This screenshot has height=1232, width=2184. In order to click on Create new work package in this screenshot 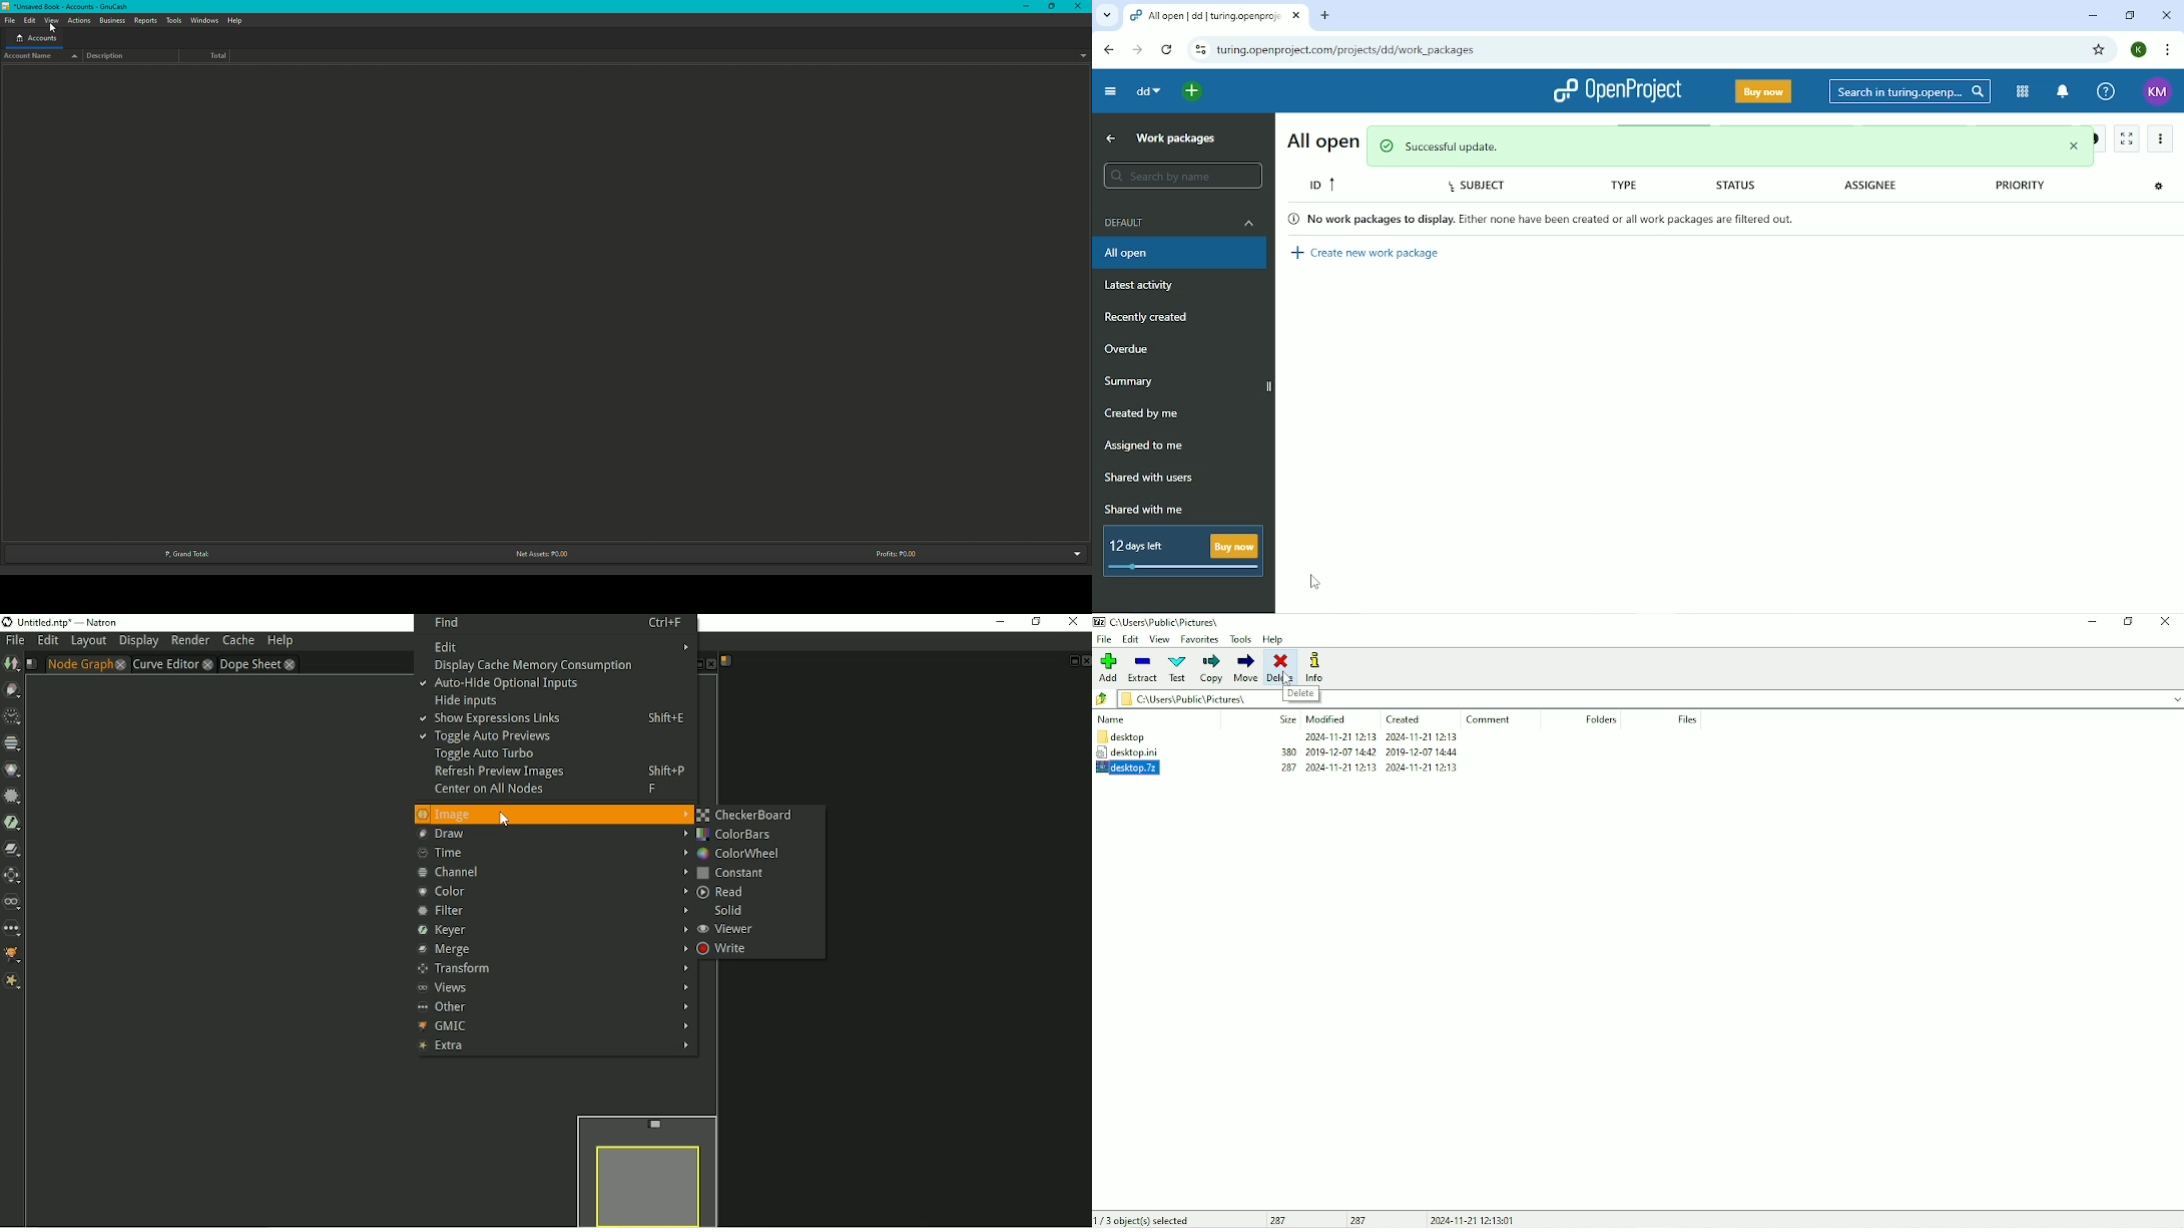, I will do `click(1367, 249)`.